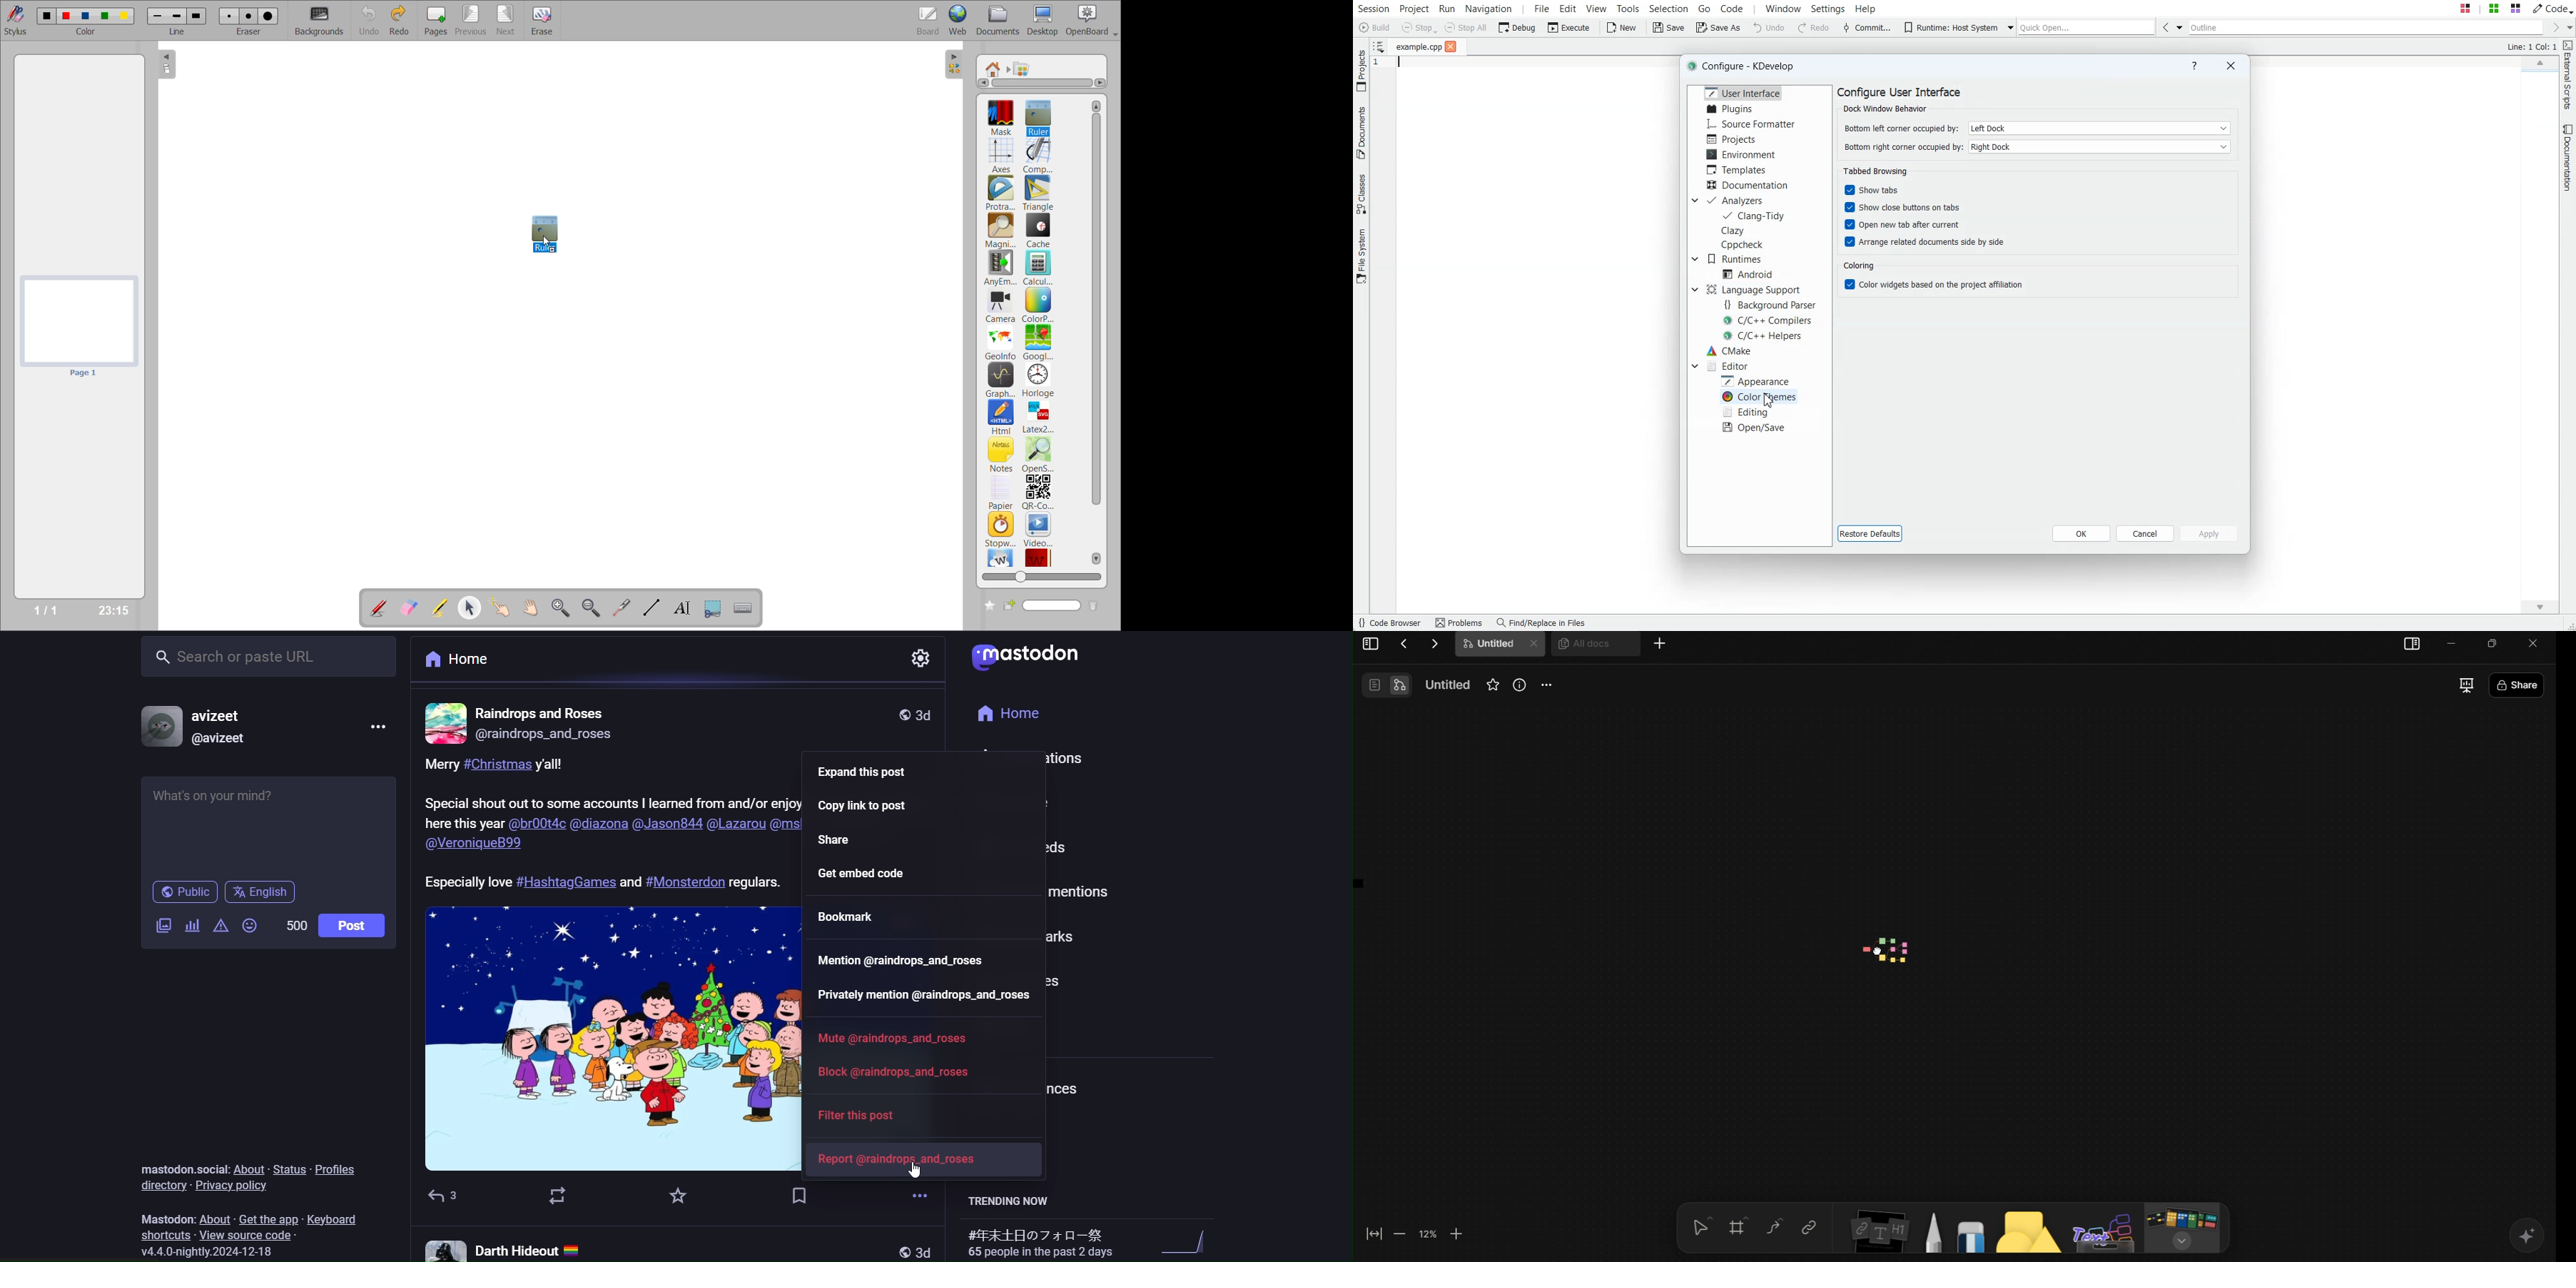  What do you see at coordinates (2027, 1231) in the screenshot?
I see `Shapes tool` at bounding box center [2027, 1231].